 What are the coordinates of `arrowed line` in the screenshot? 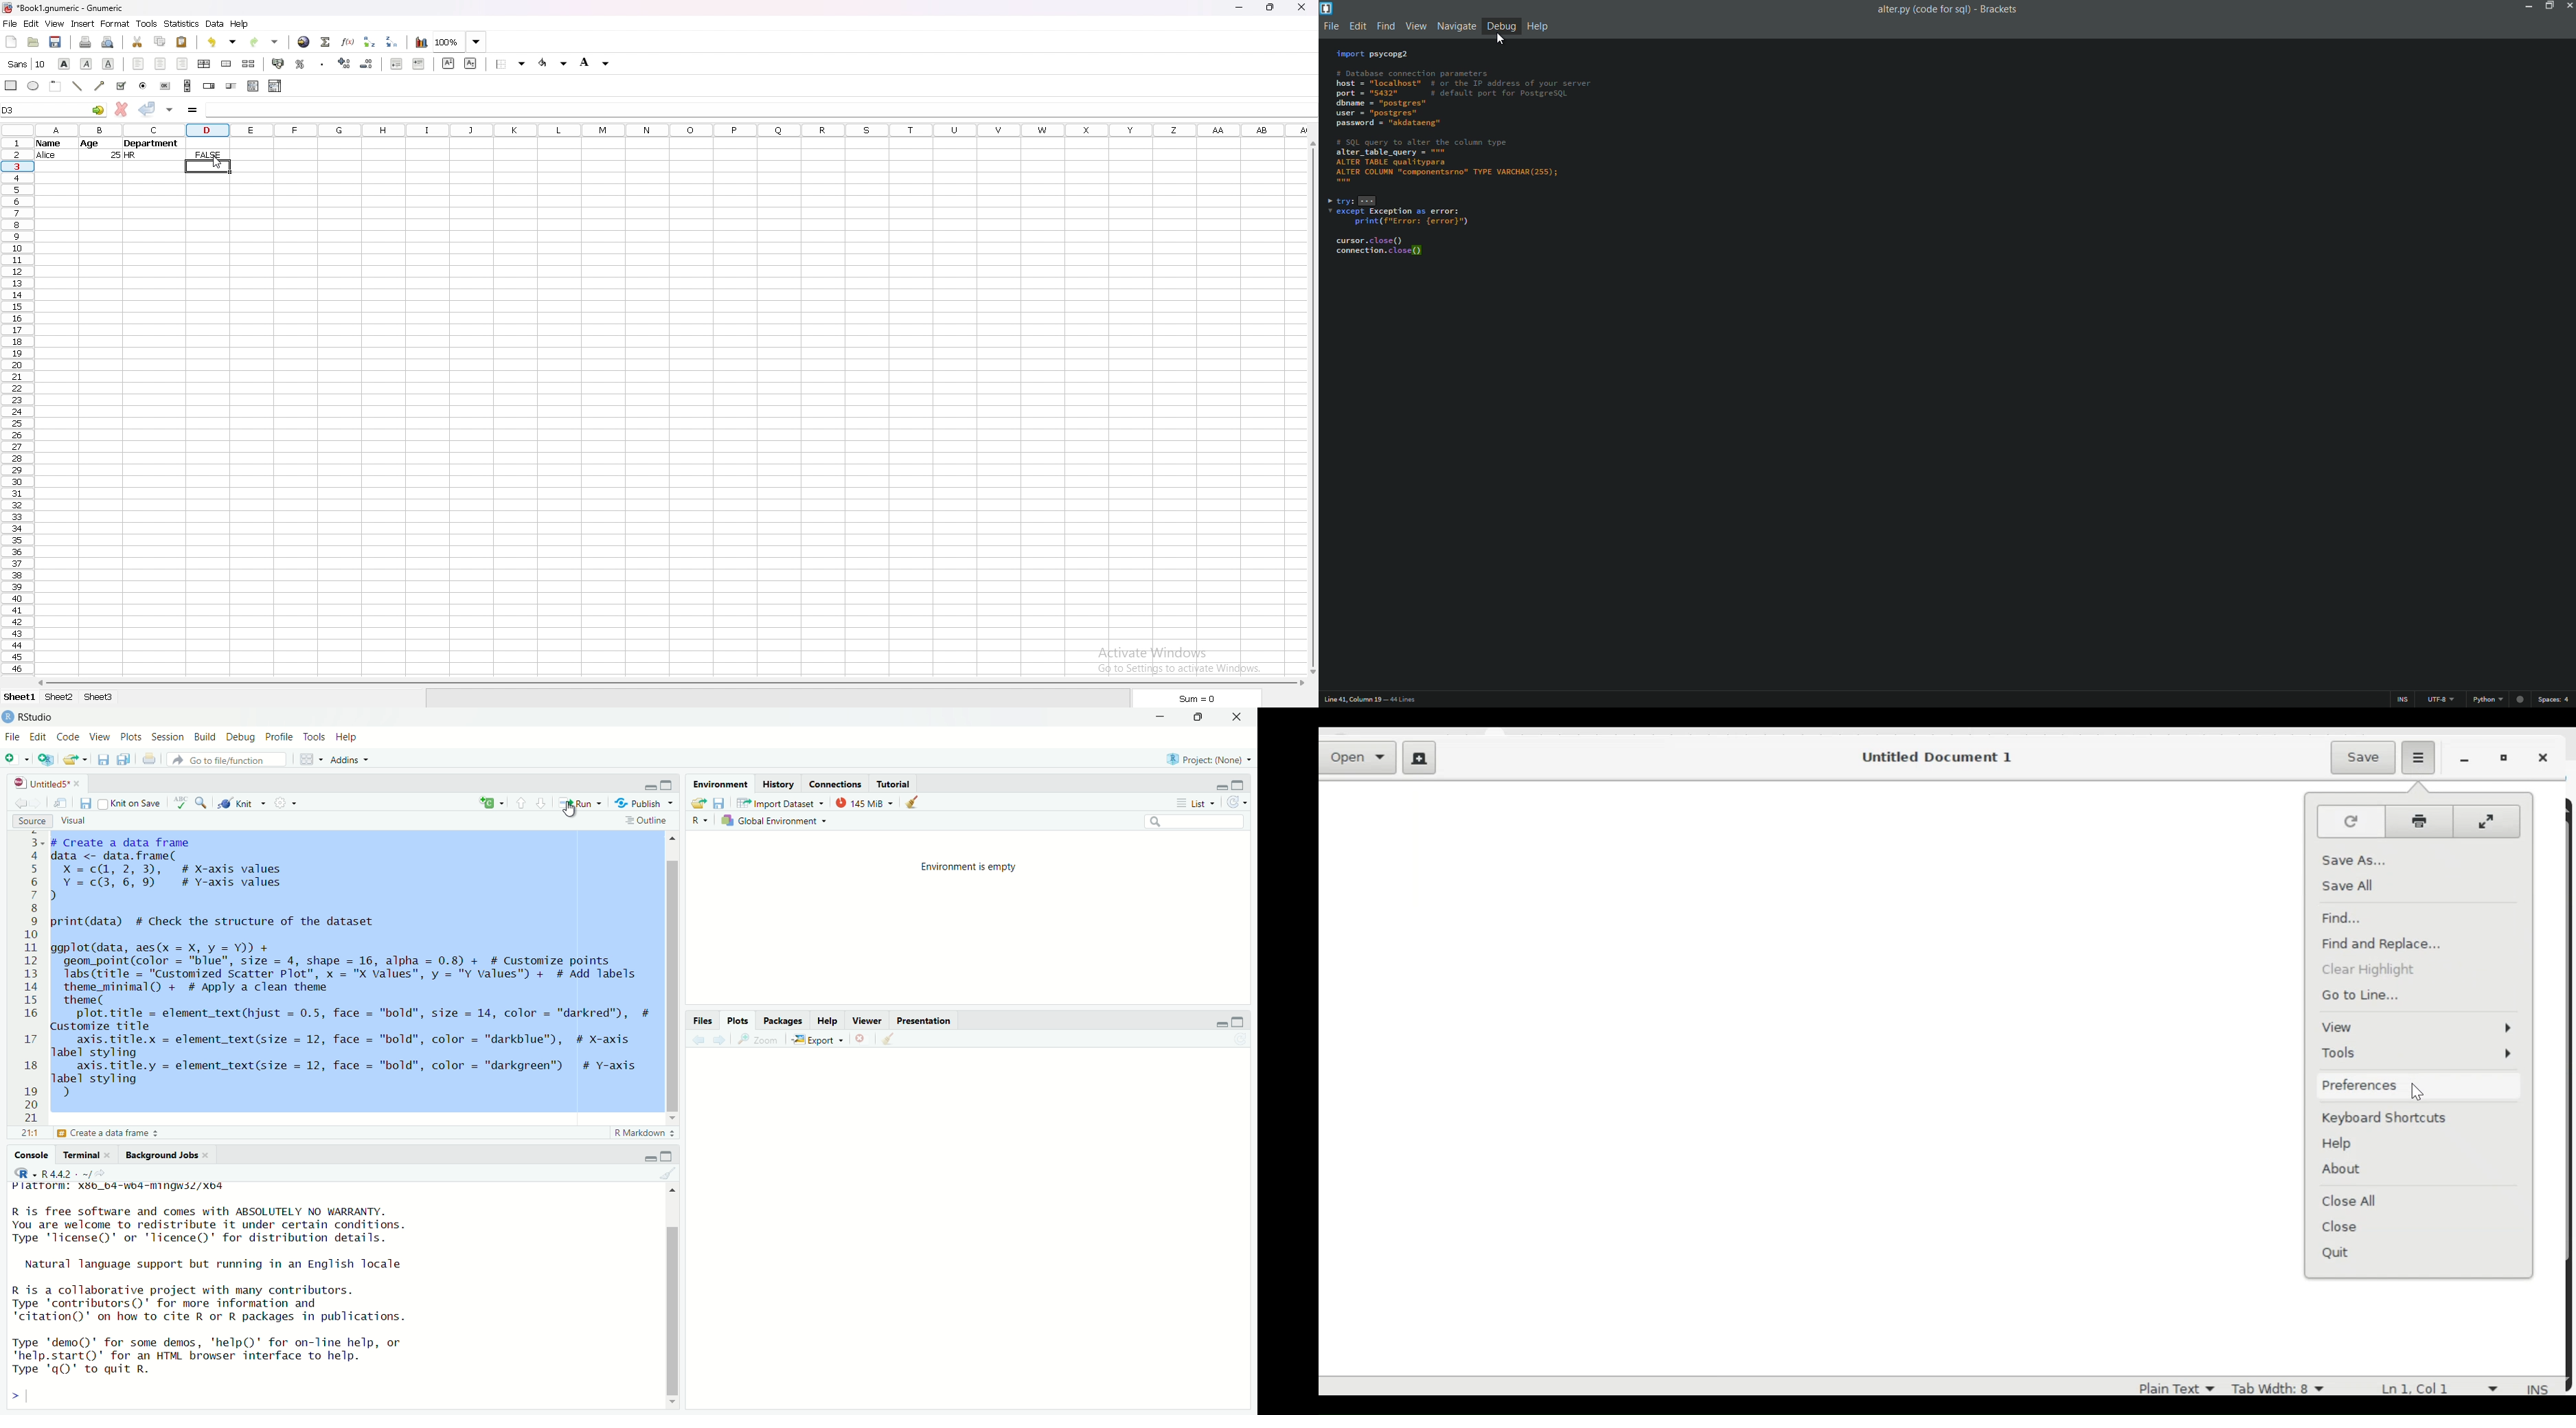 It's located at (101, 84).